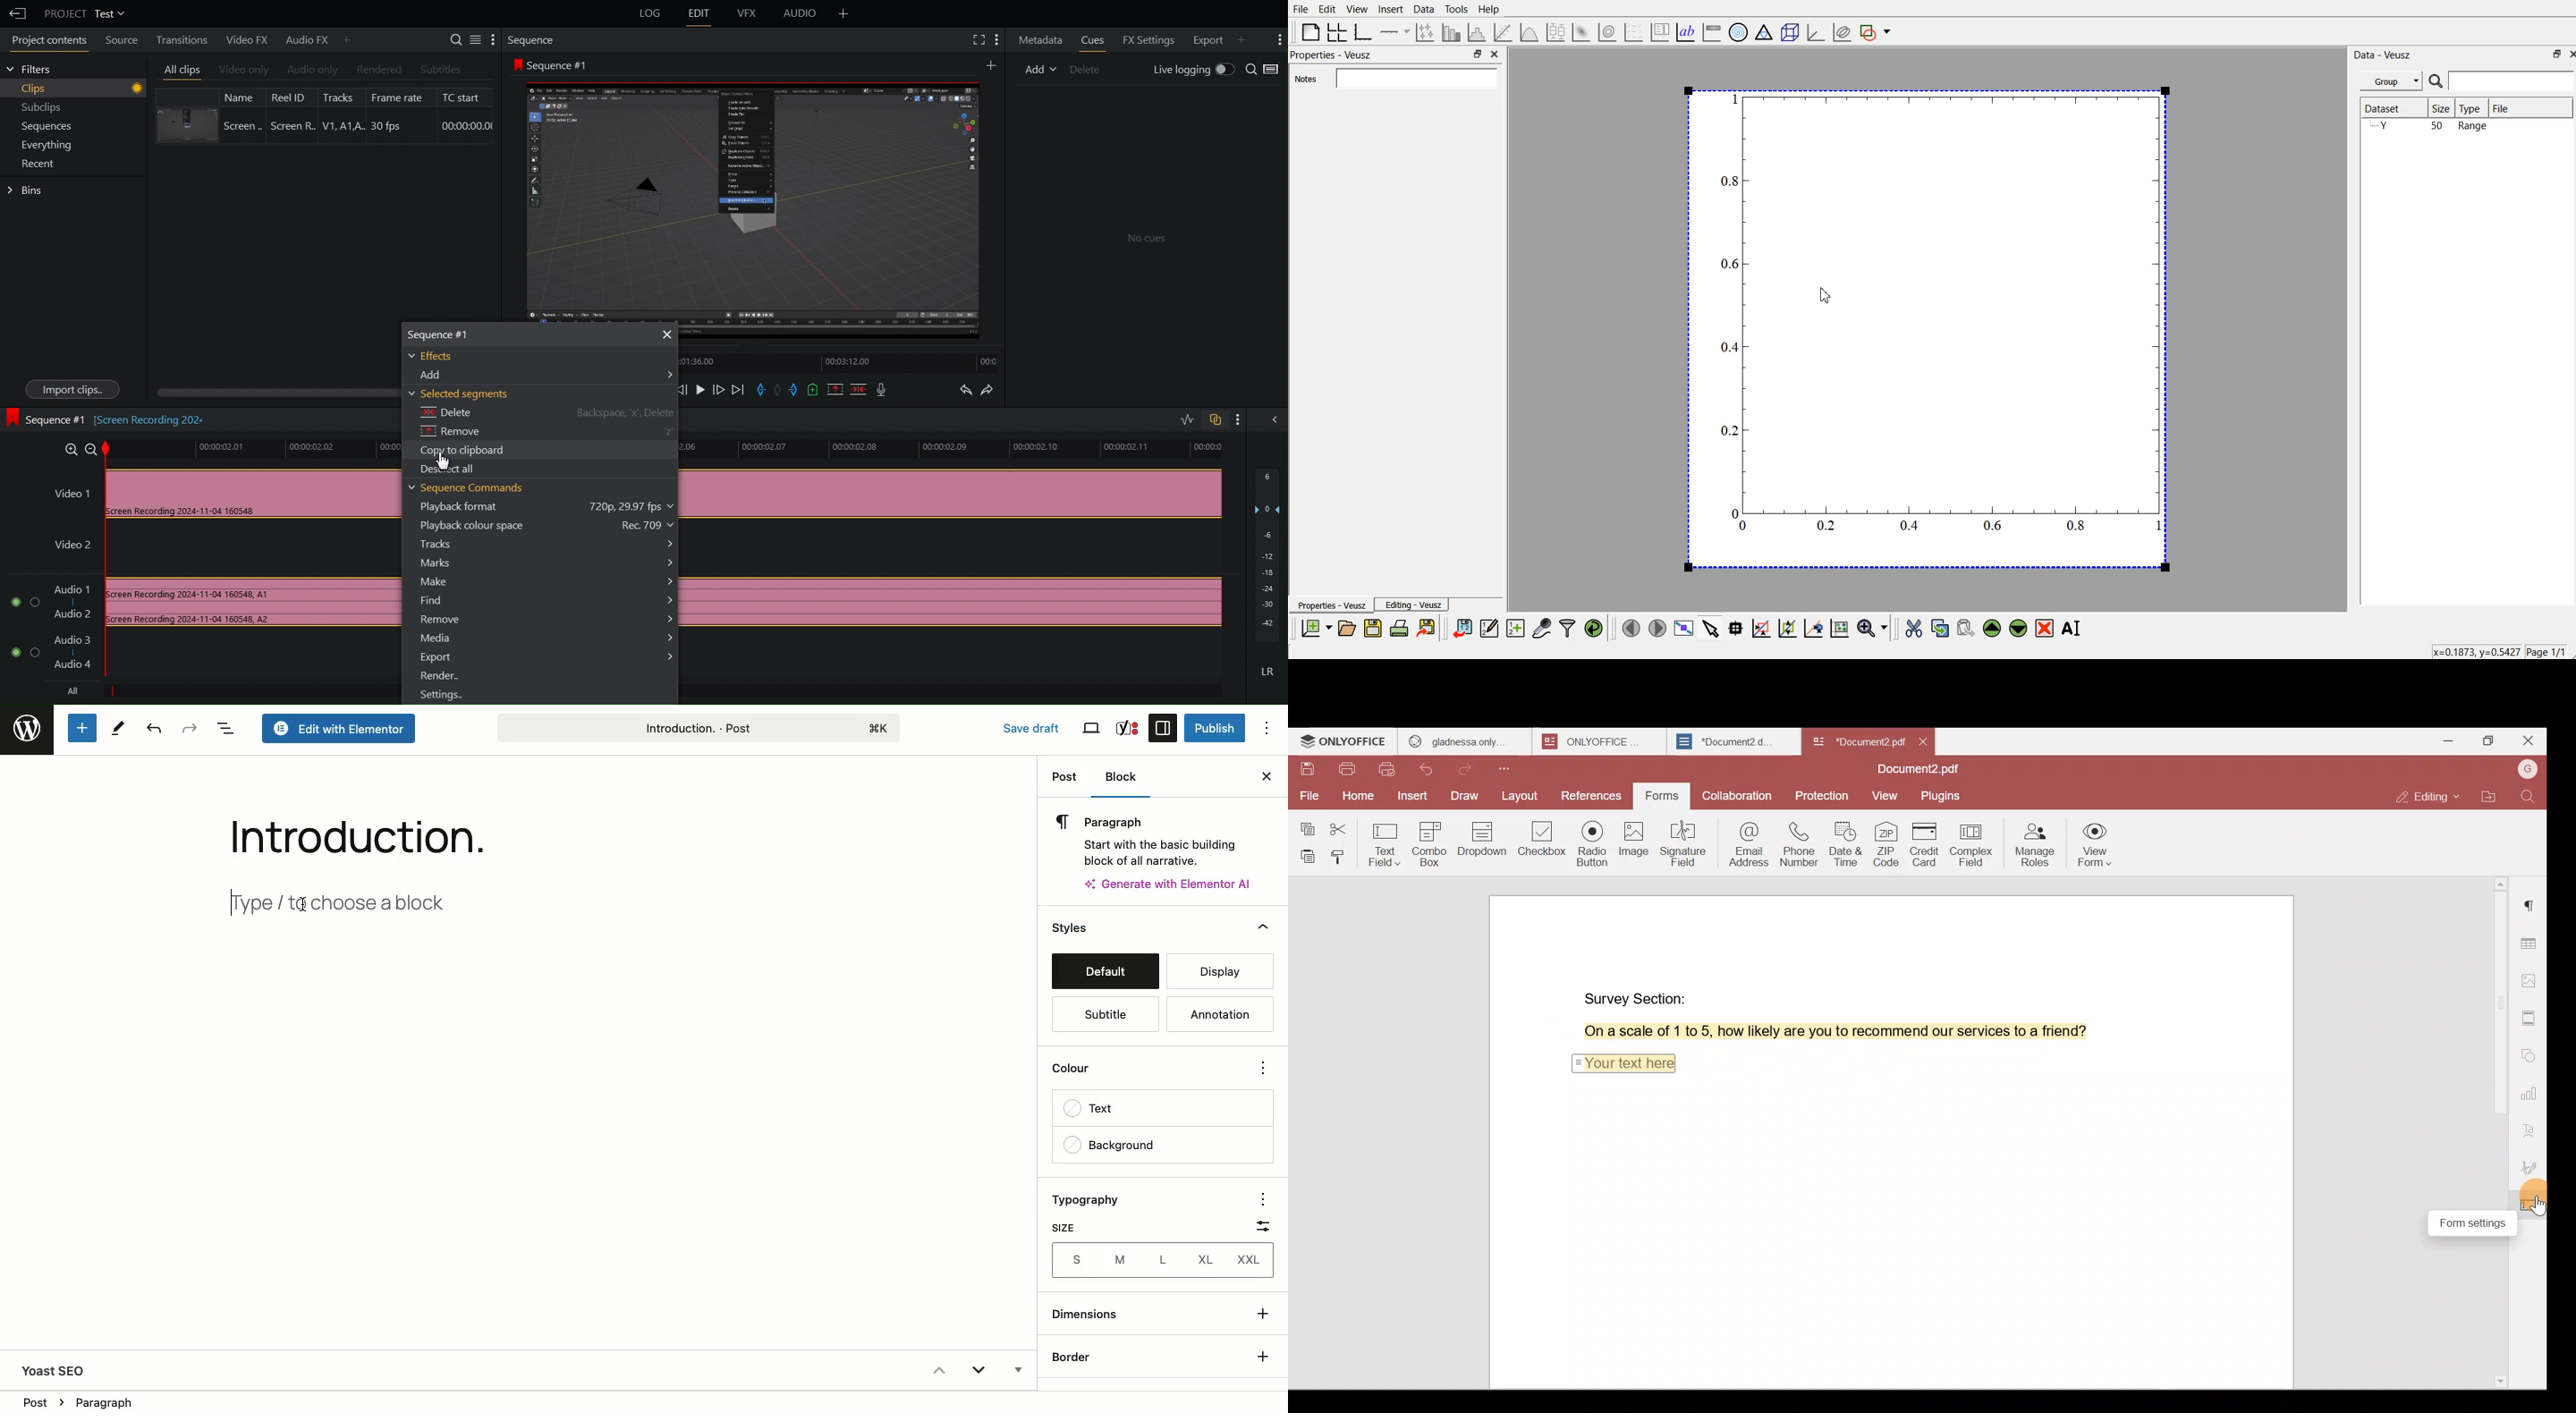 This screenshot has height=1428, width=2576. I want to click on Zoom, so click(80, 449).